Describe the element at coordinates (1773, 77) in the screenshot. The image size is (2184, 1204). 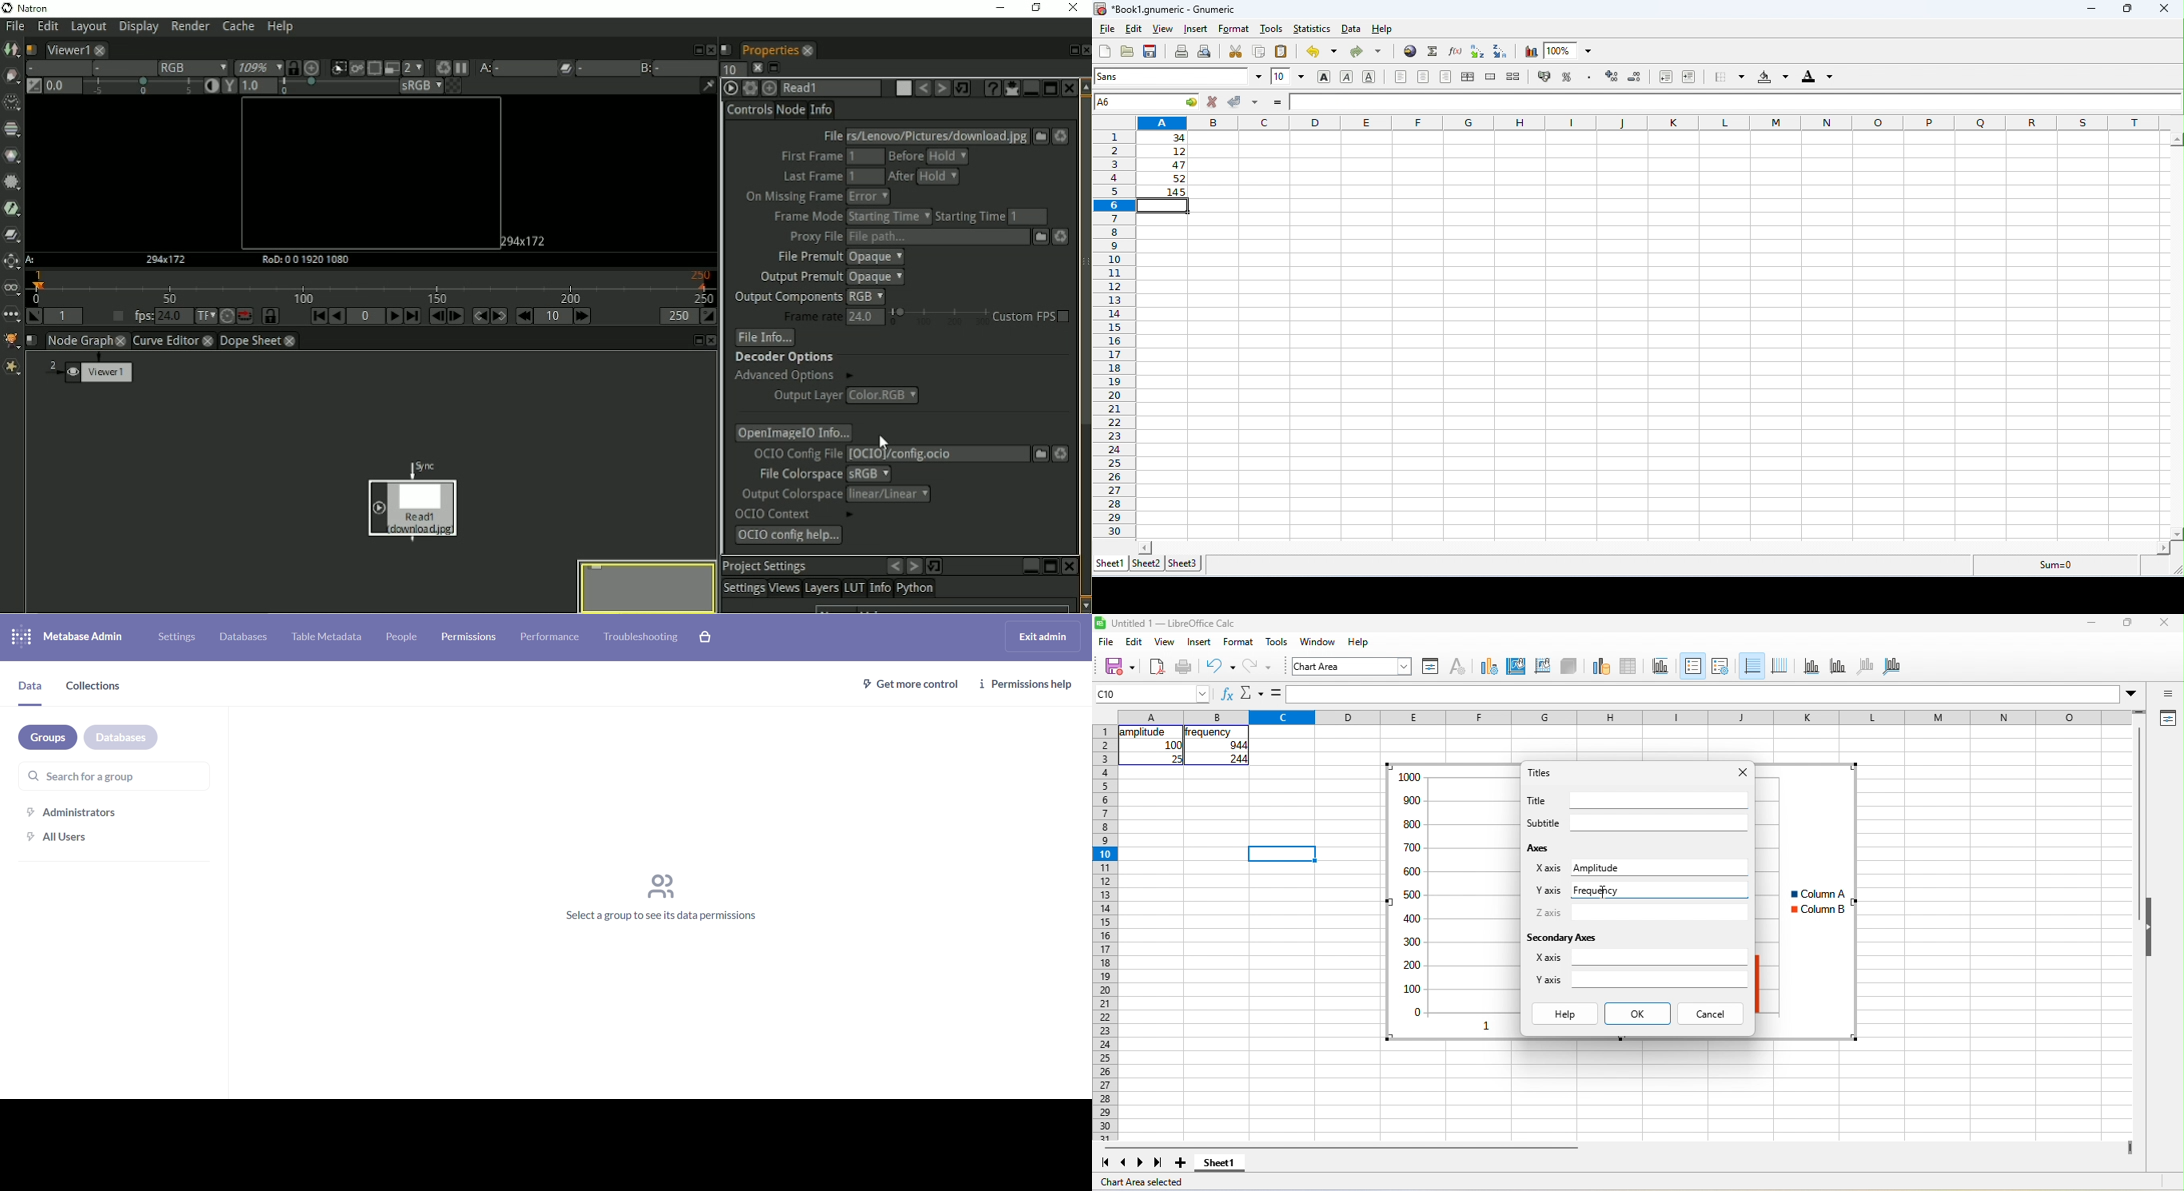
I see `background` at that location.